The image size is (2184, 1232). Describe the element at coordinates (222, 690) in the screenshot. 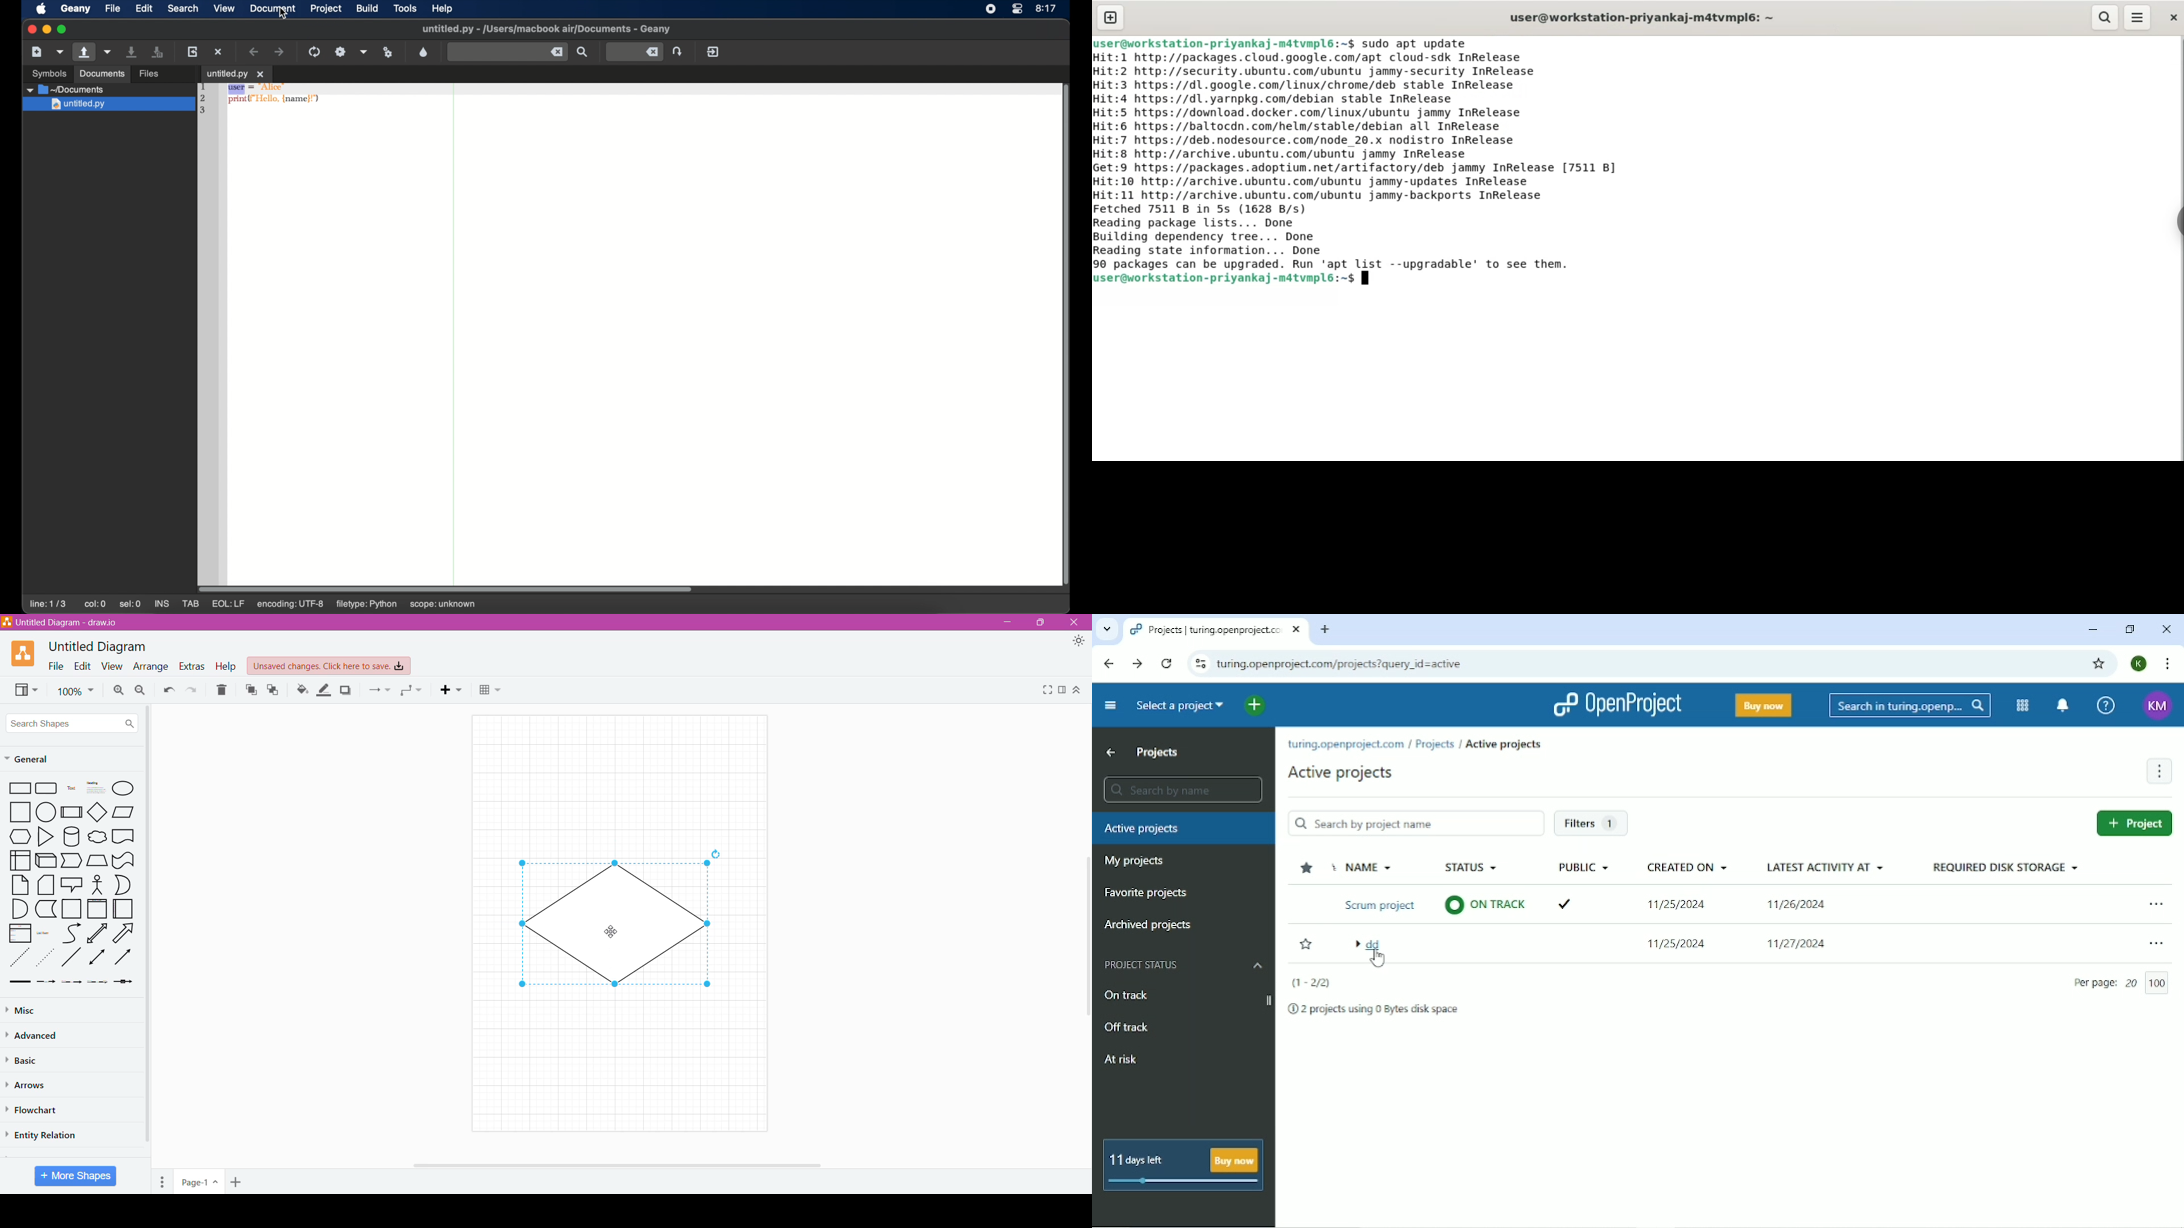

I see `Delete` at that location.